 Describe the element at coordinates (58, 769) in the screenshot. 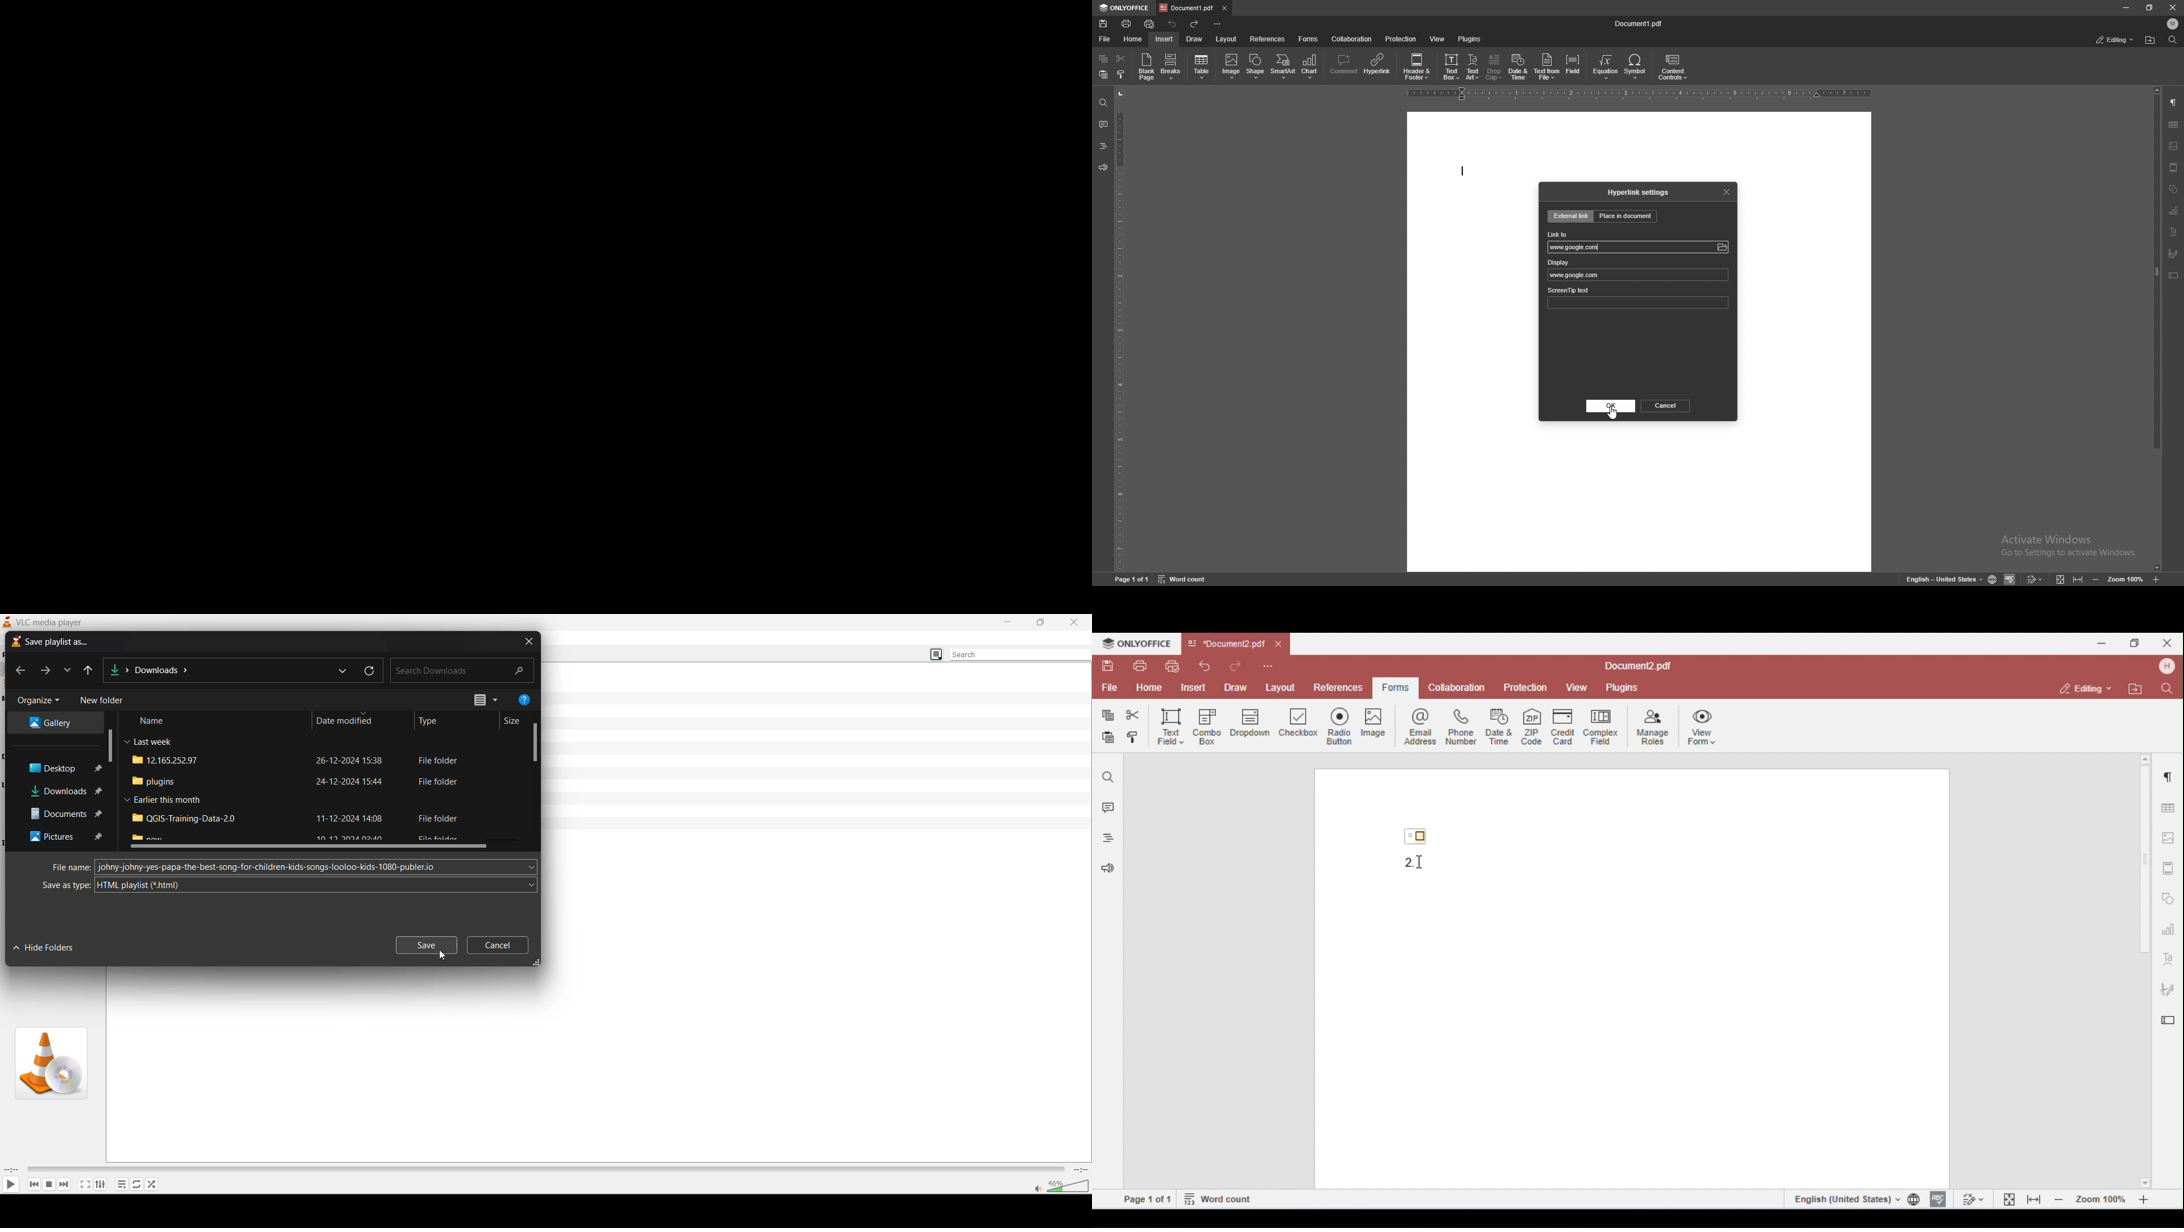

I see `desktop` at that location.